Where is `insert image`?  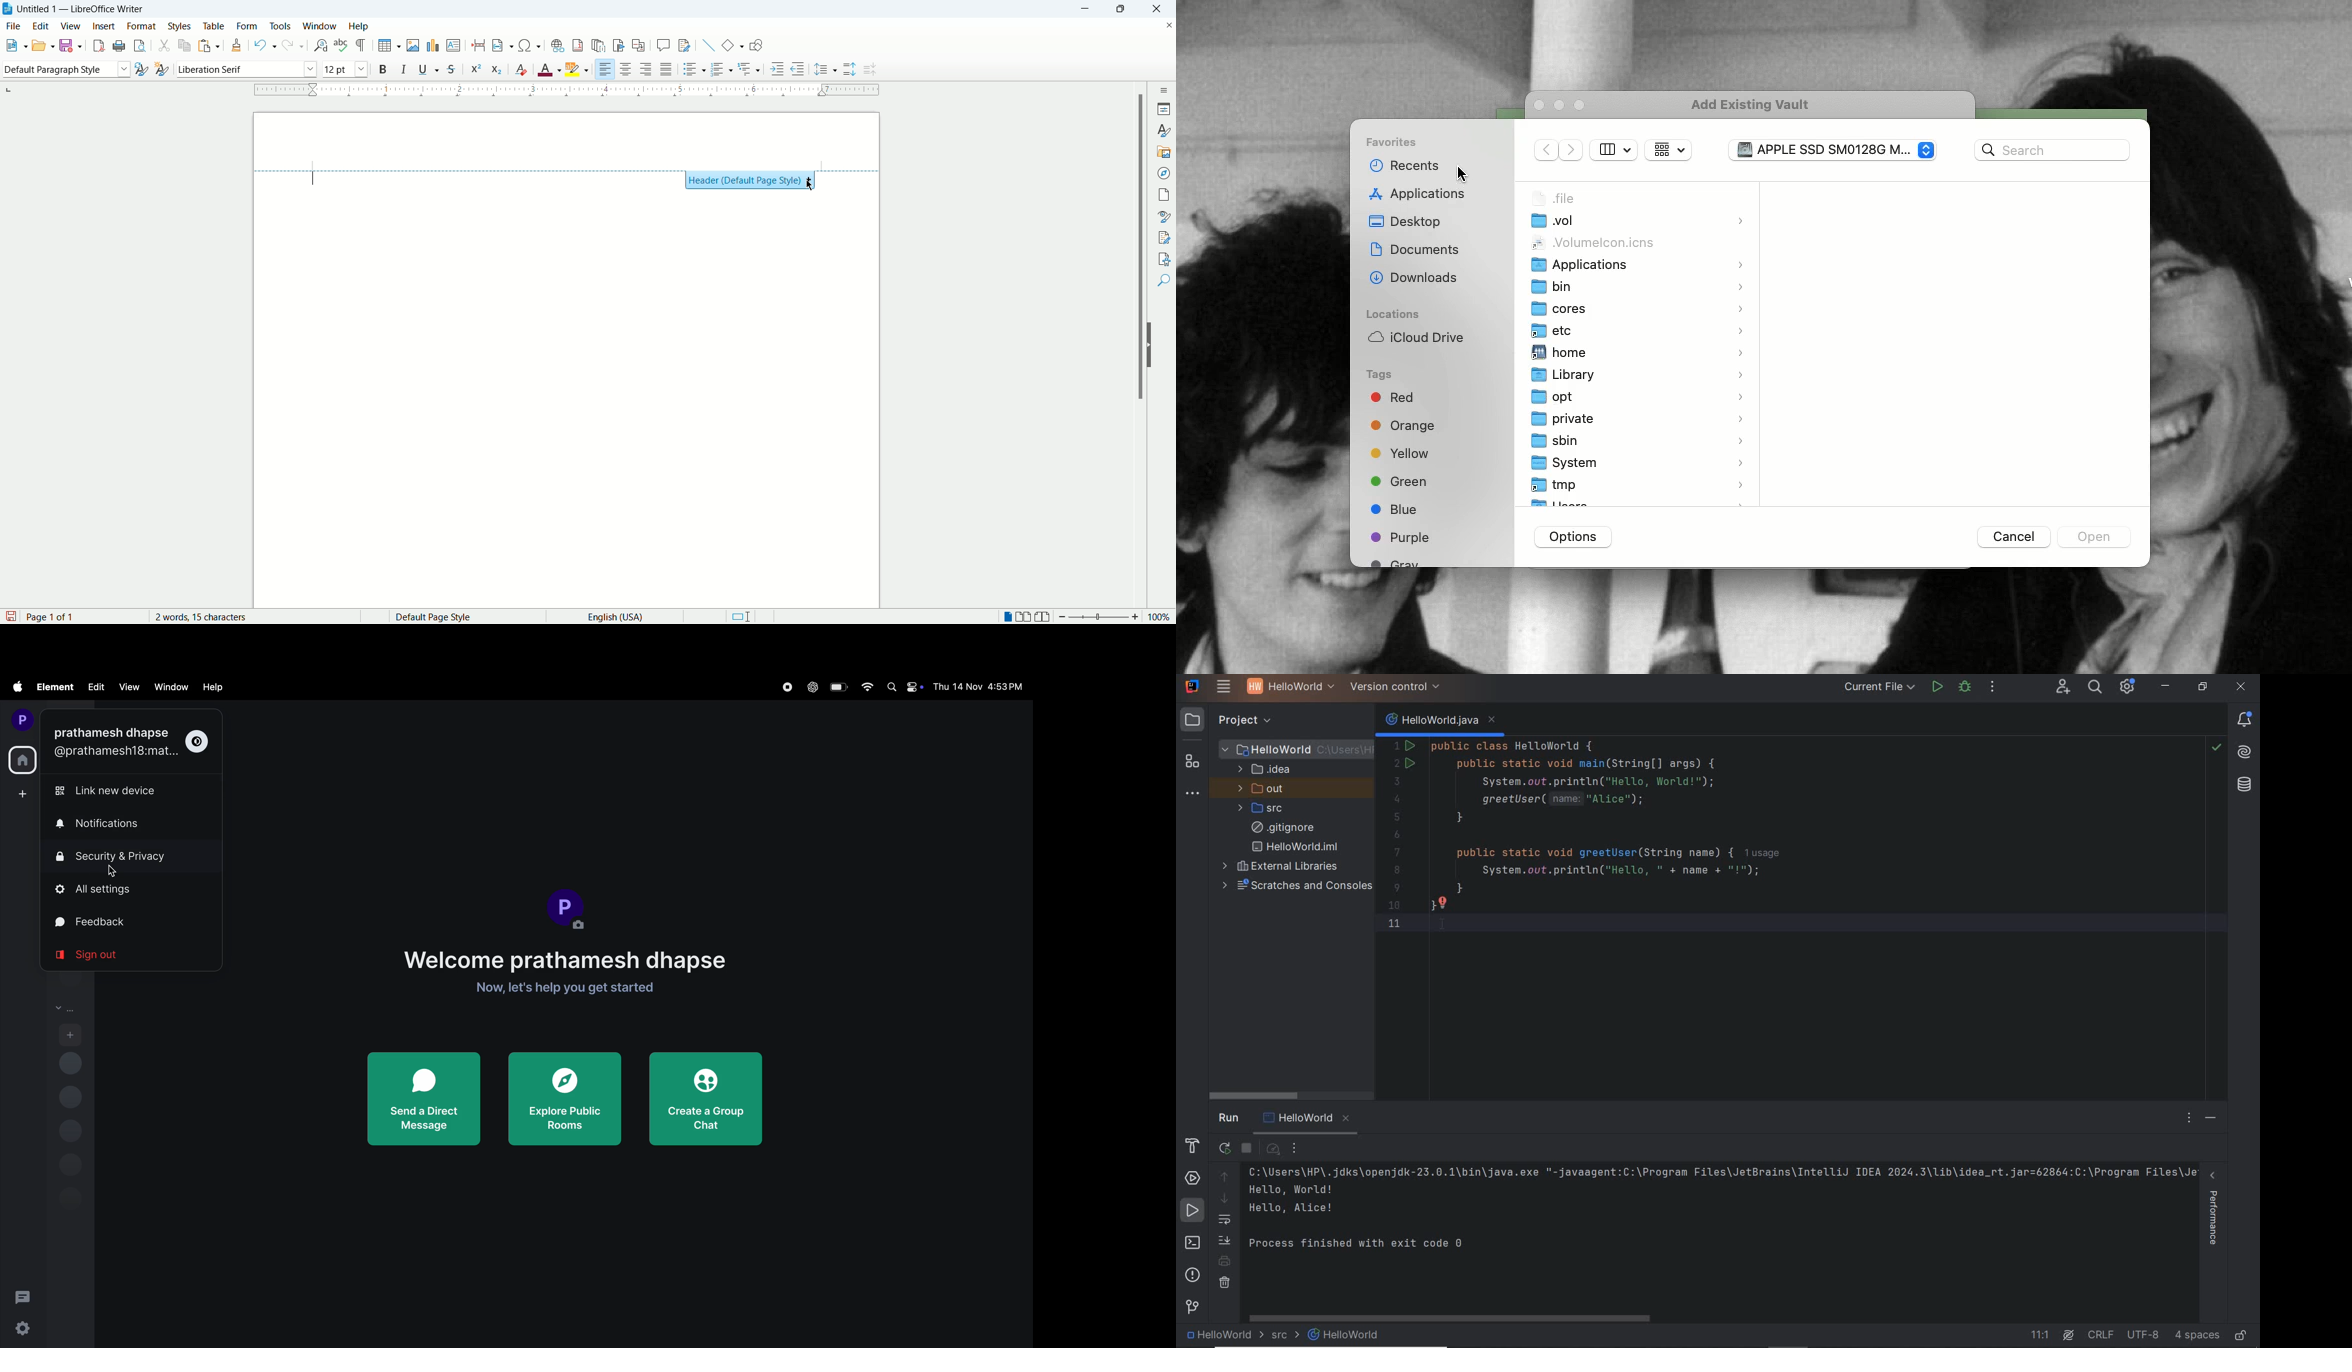
insert image is located at coordinates (413, 45).